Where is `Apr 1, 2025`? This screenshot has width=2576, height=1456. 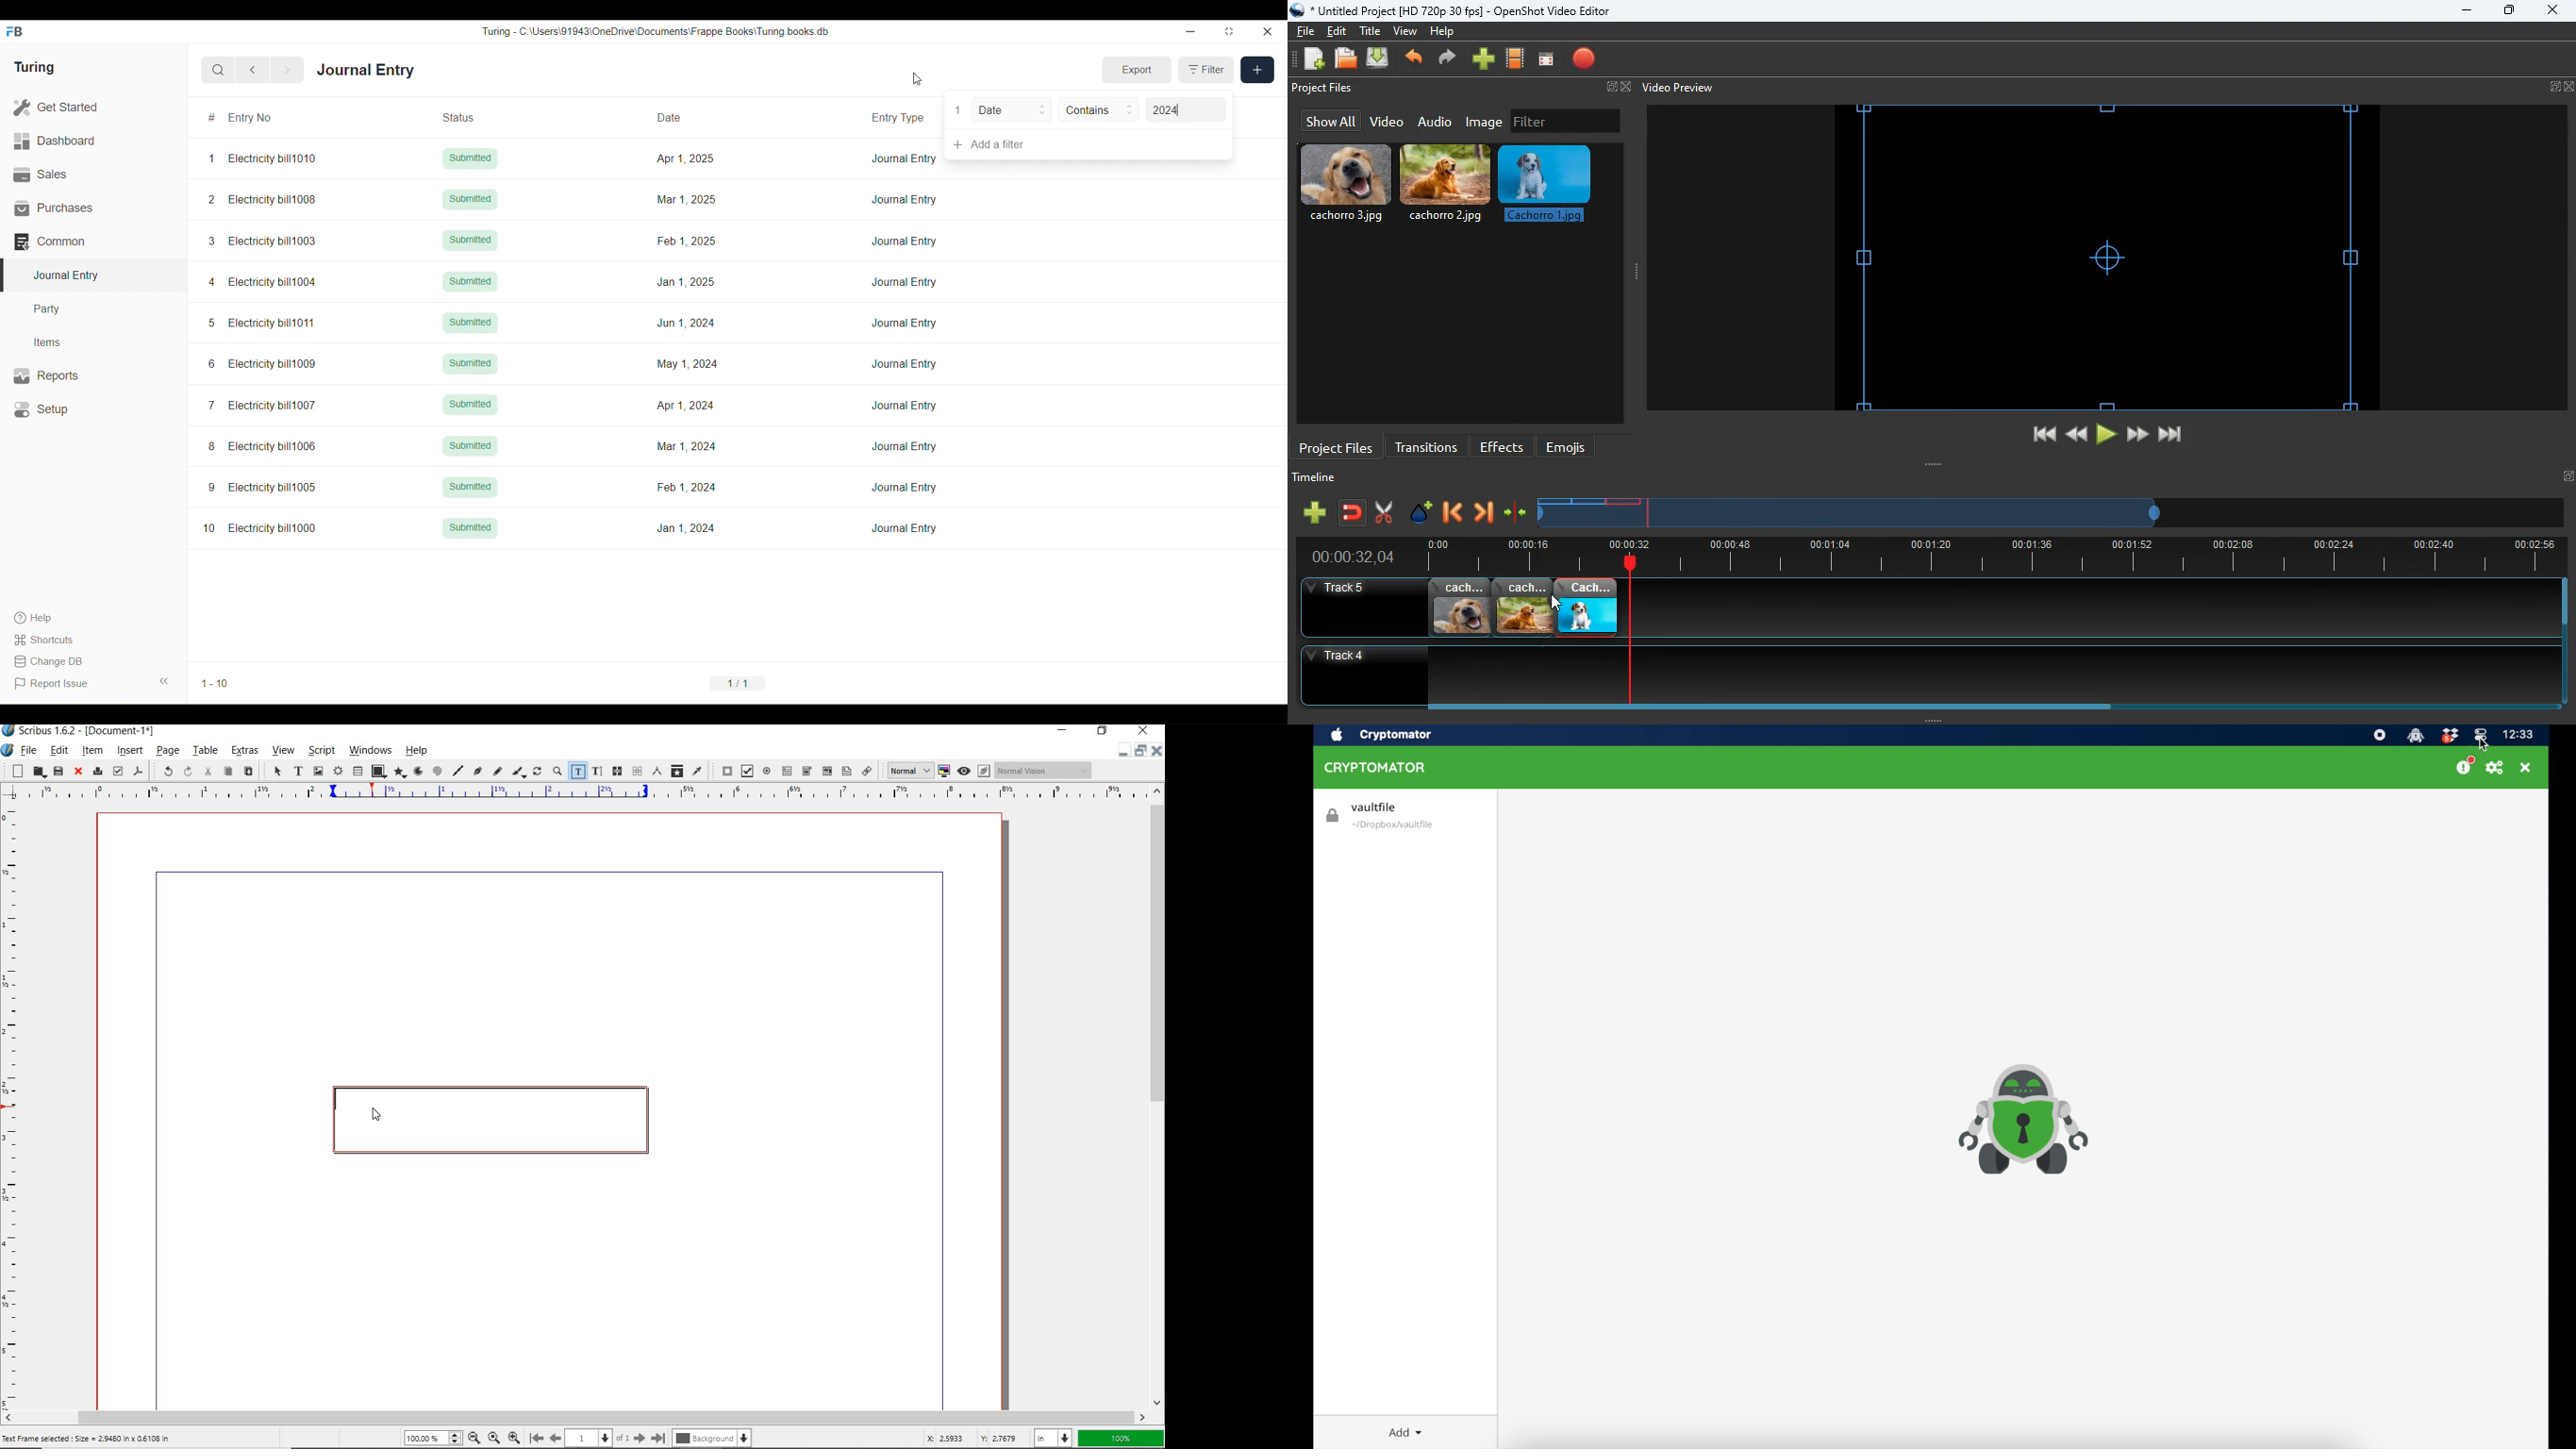 Apr 1, 2025 is located at coordinates (685, 158).